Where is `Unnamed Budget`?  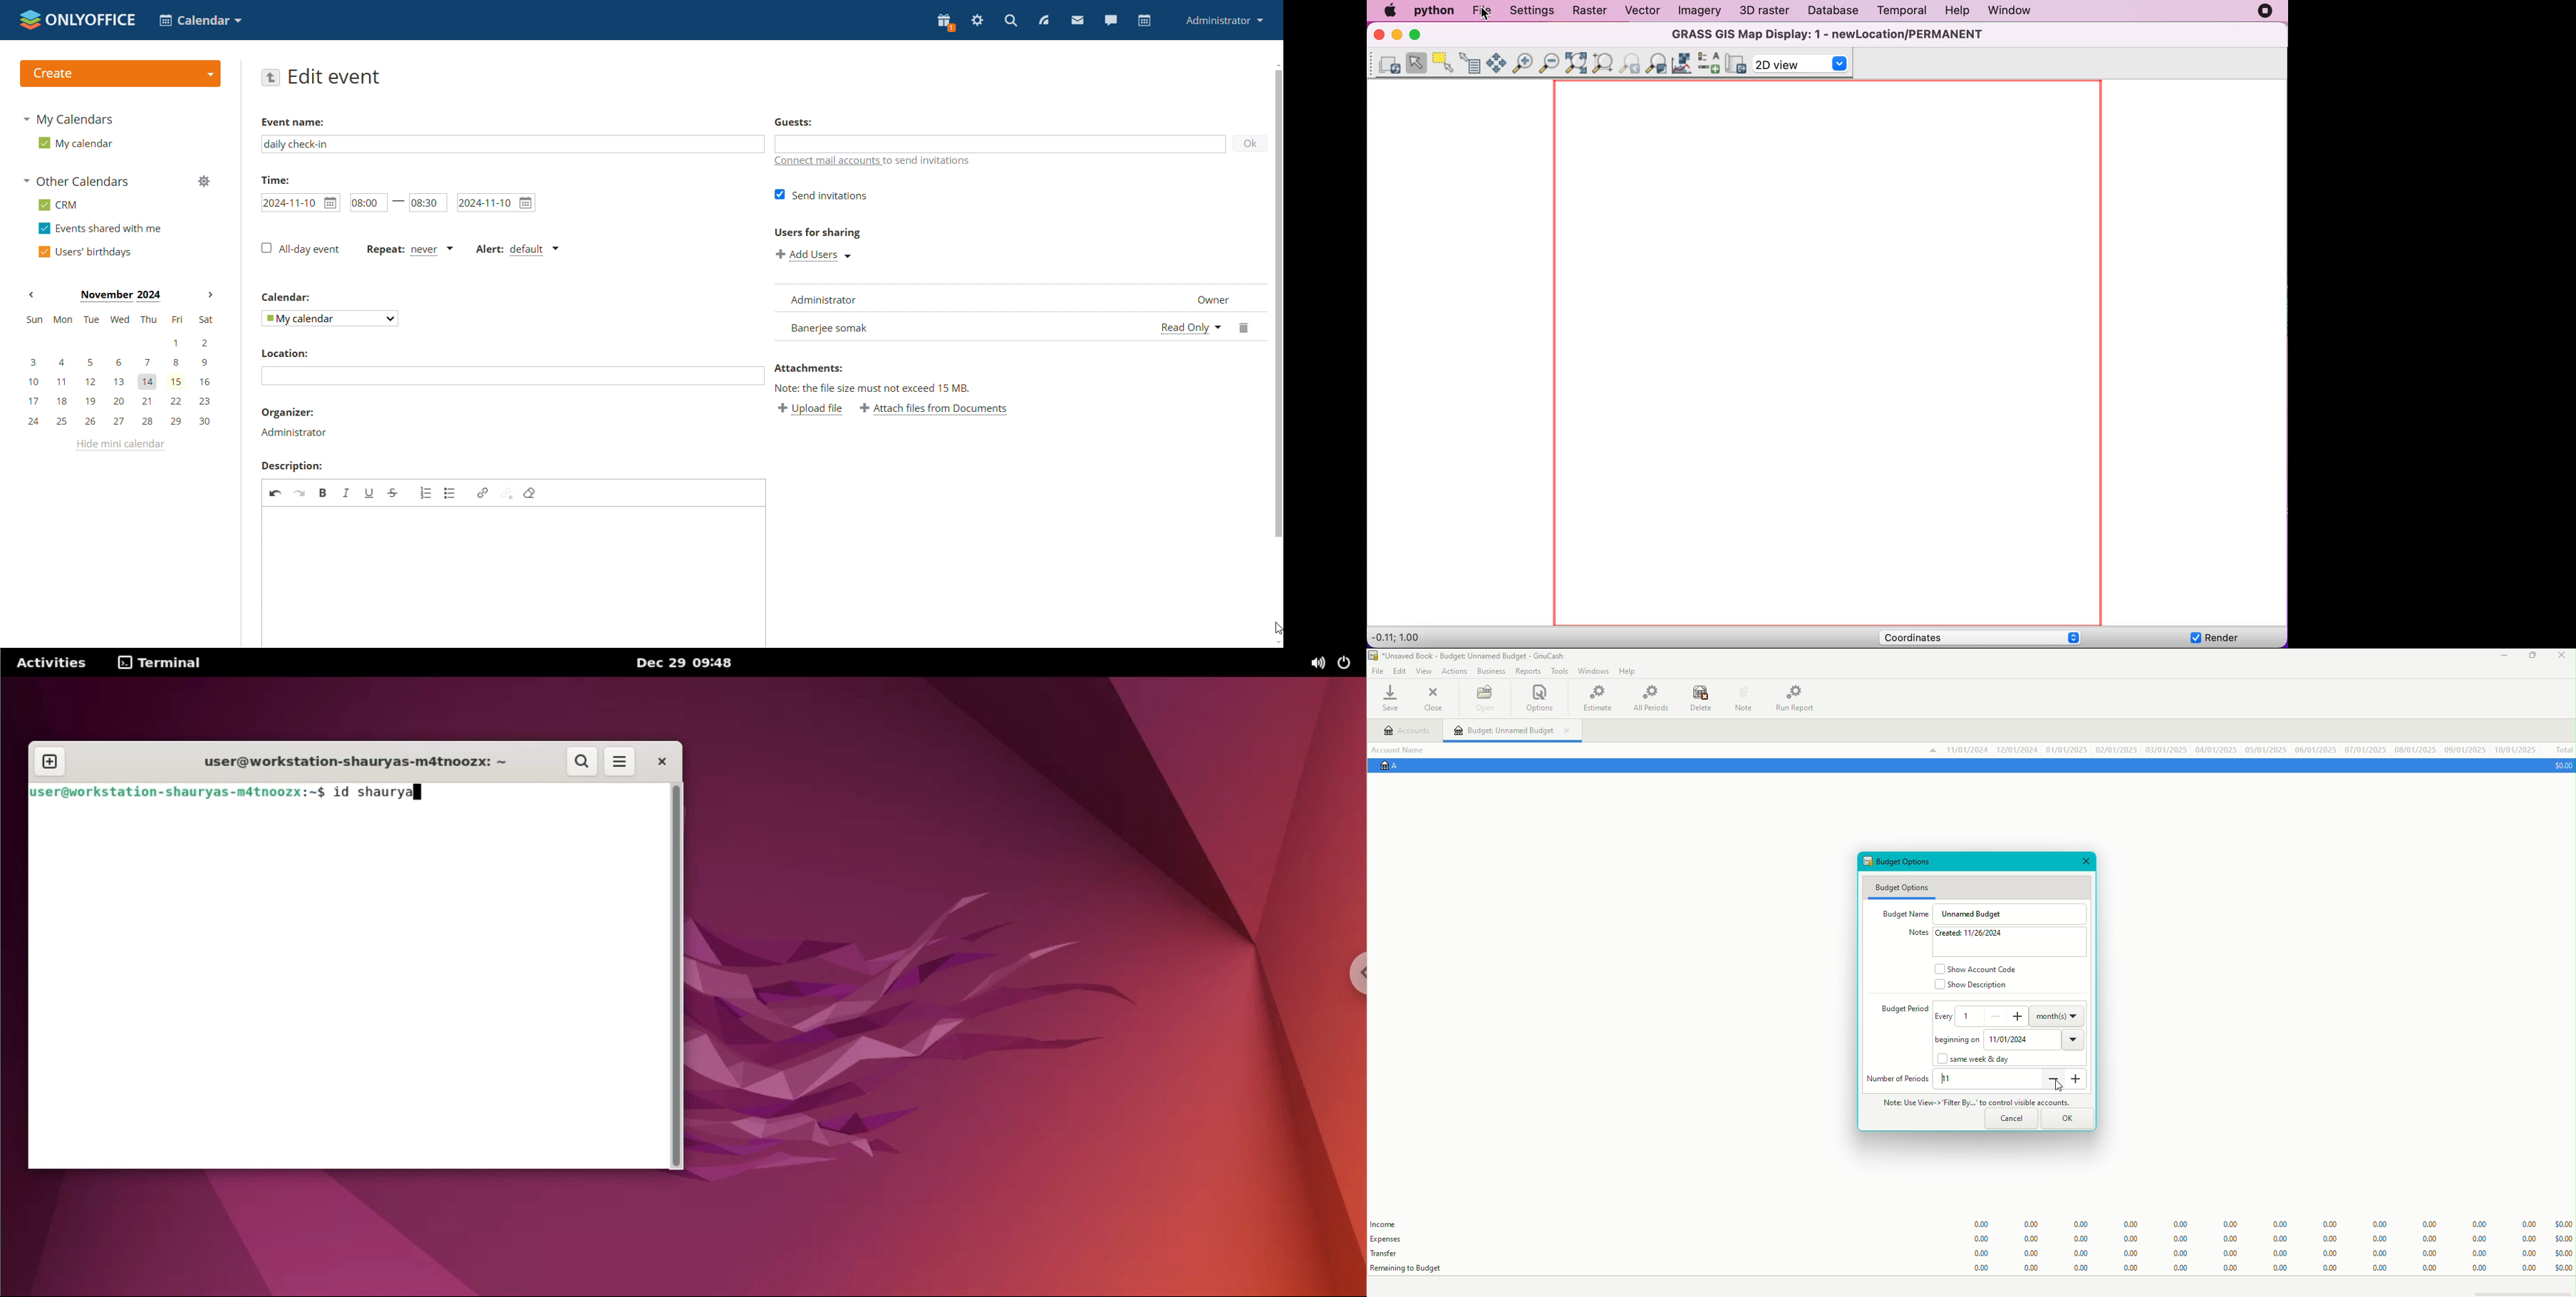
Unnamed Budget is located at coordinates (1514, 731).